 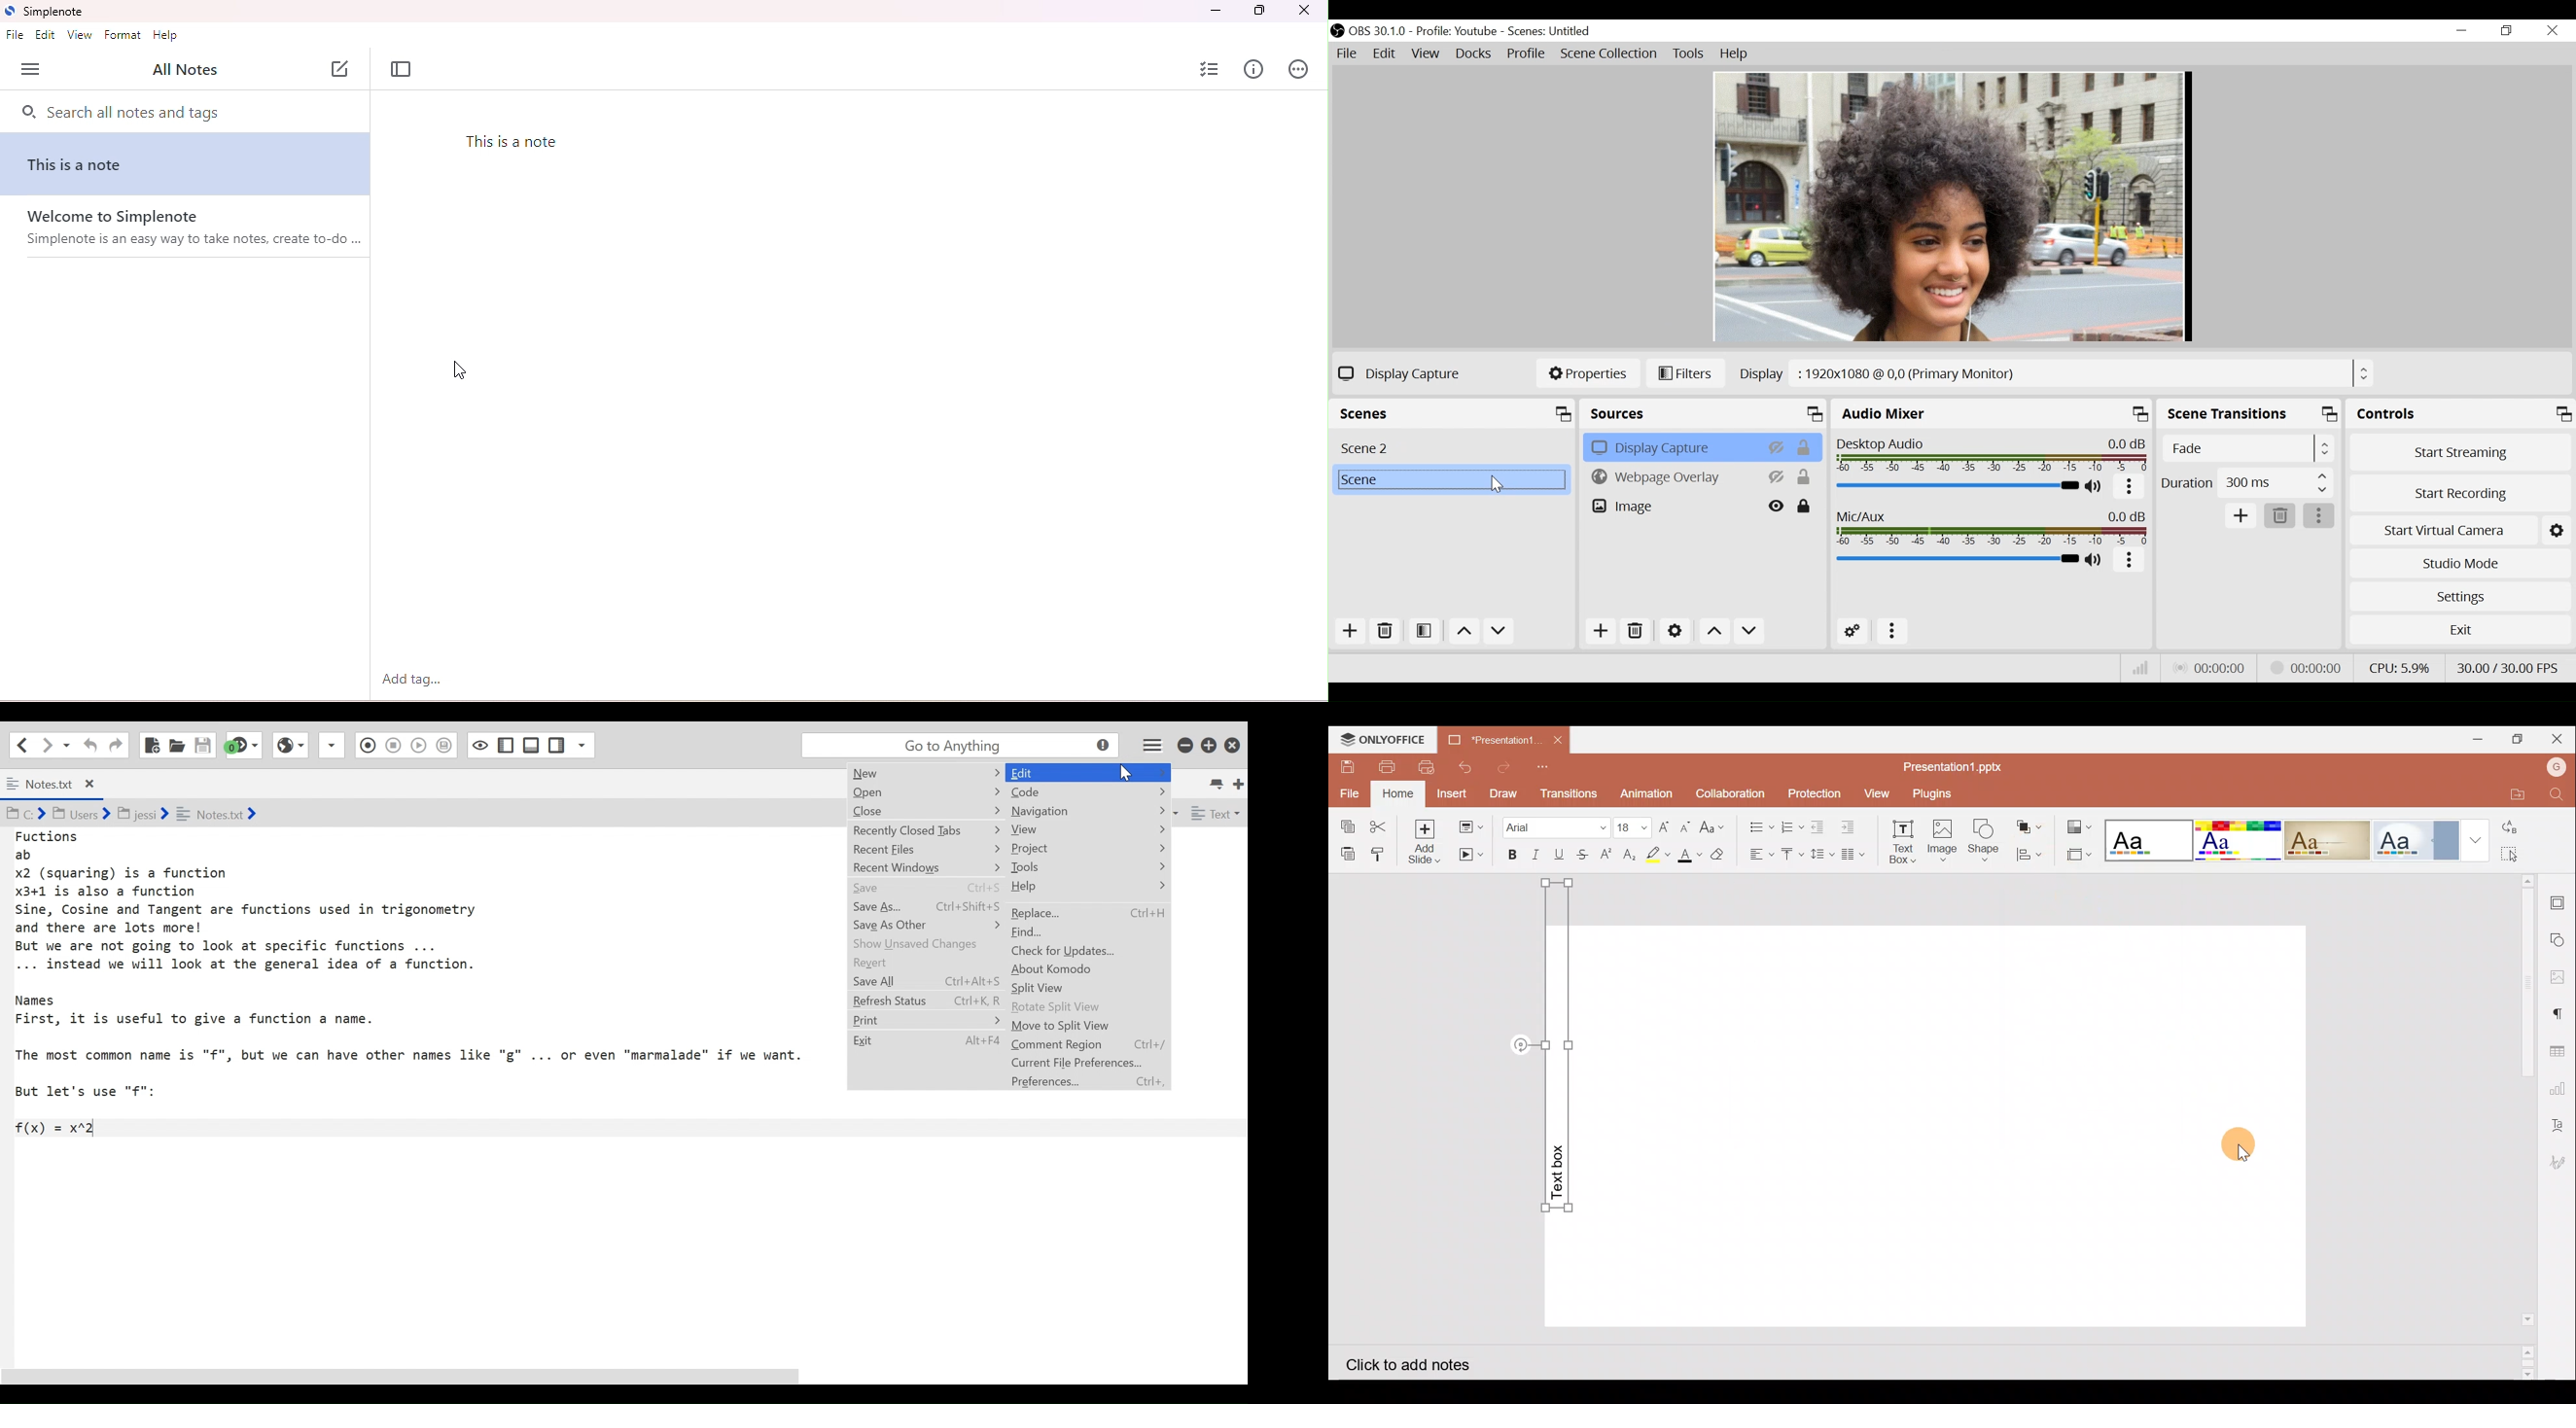 What do you see at coordinates (2146, 839) in the screenshot?
I see `Blank` at bounding box center [2146, 839].